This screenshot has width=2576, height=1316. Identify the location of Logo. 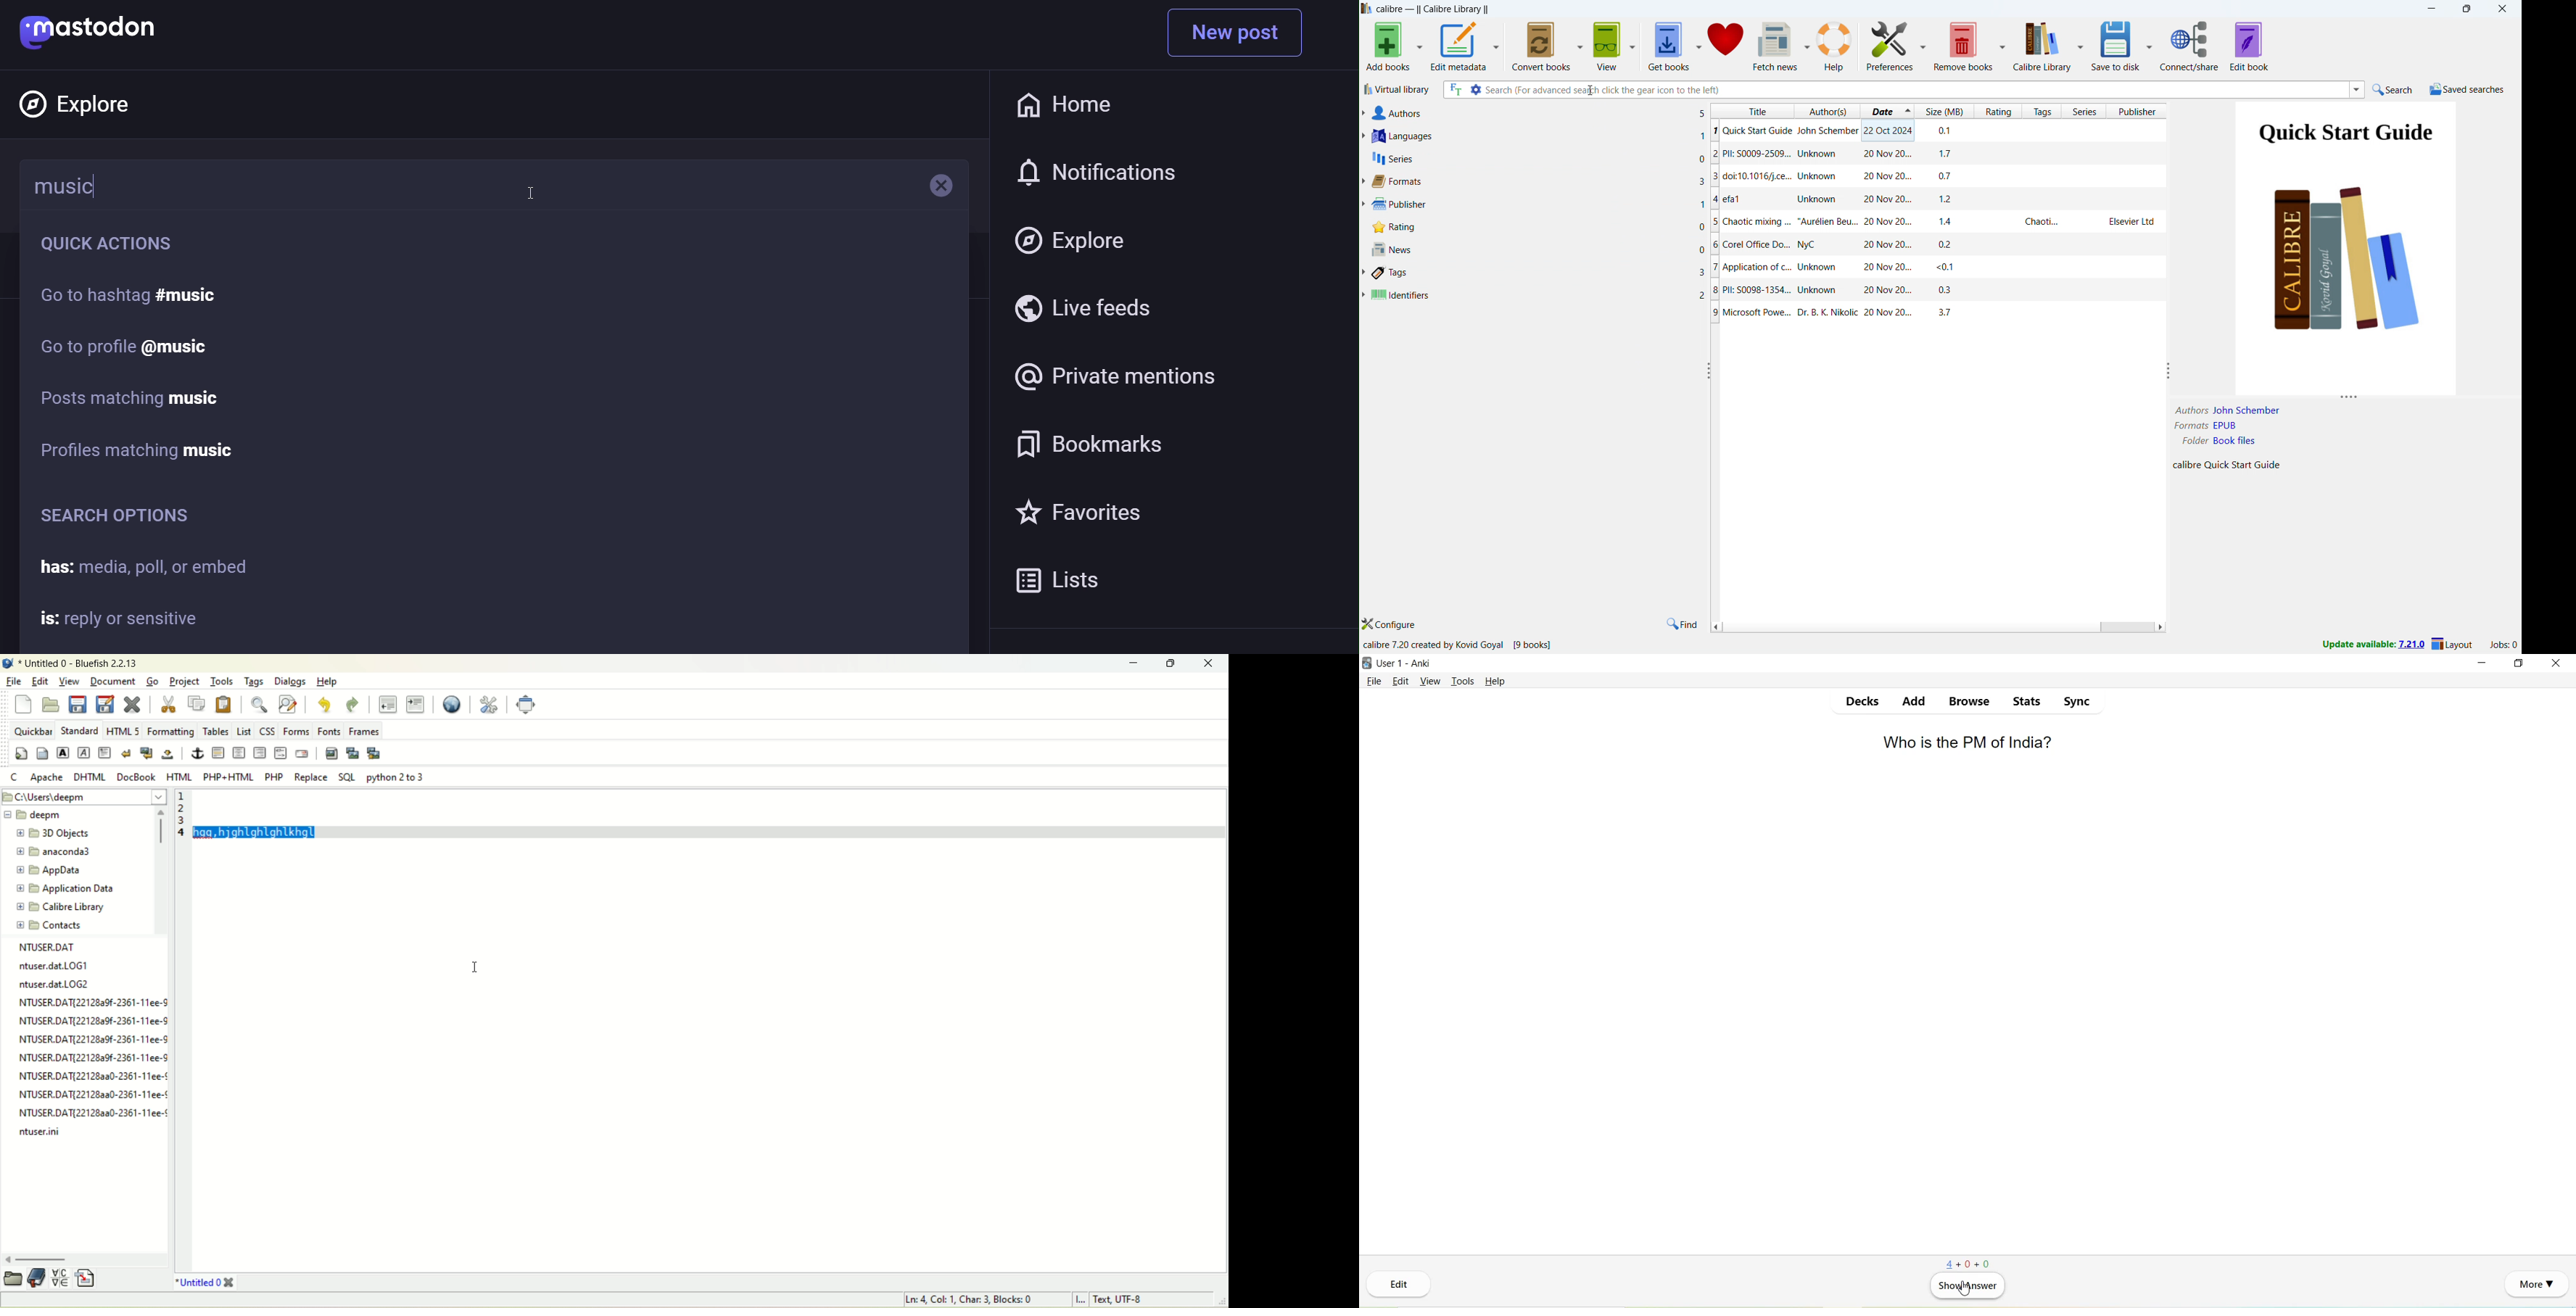
(1367, 664).